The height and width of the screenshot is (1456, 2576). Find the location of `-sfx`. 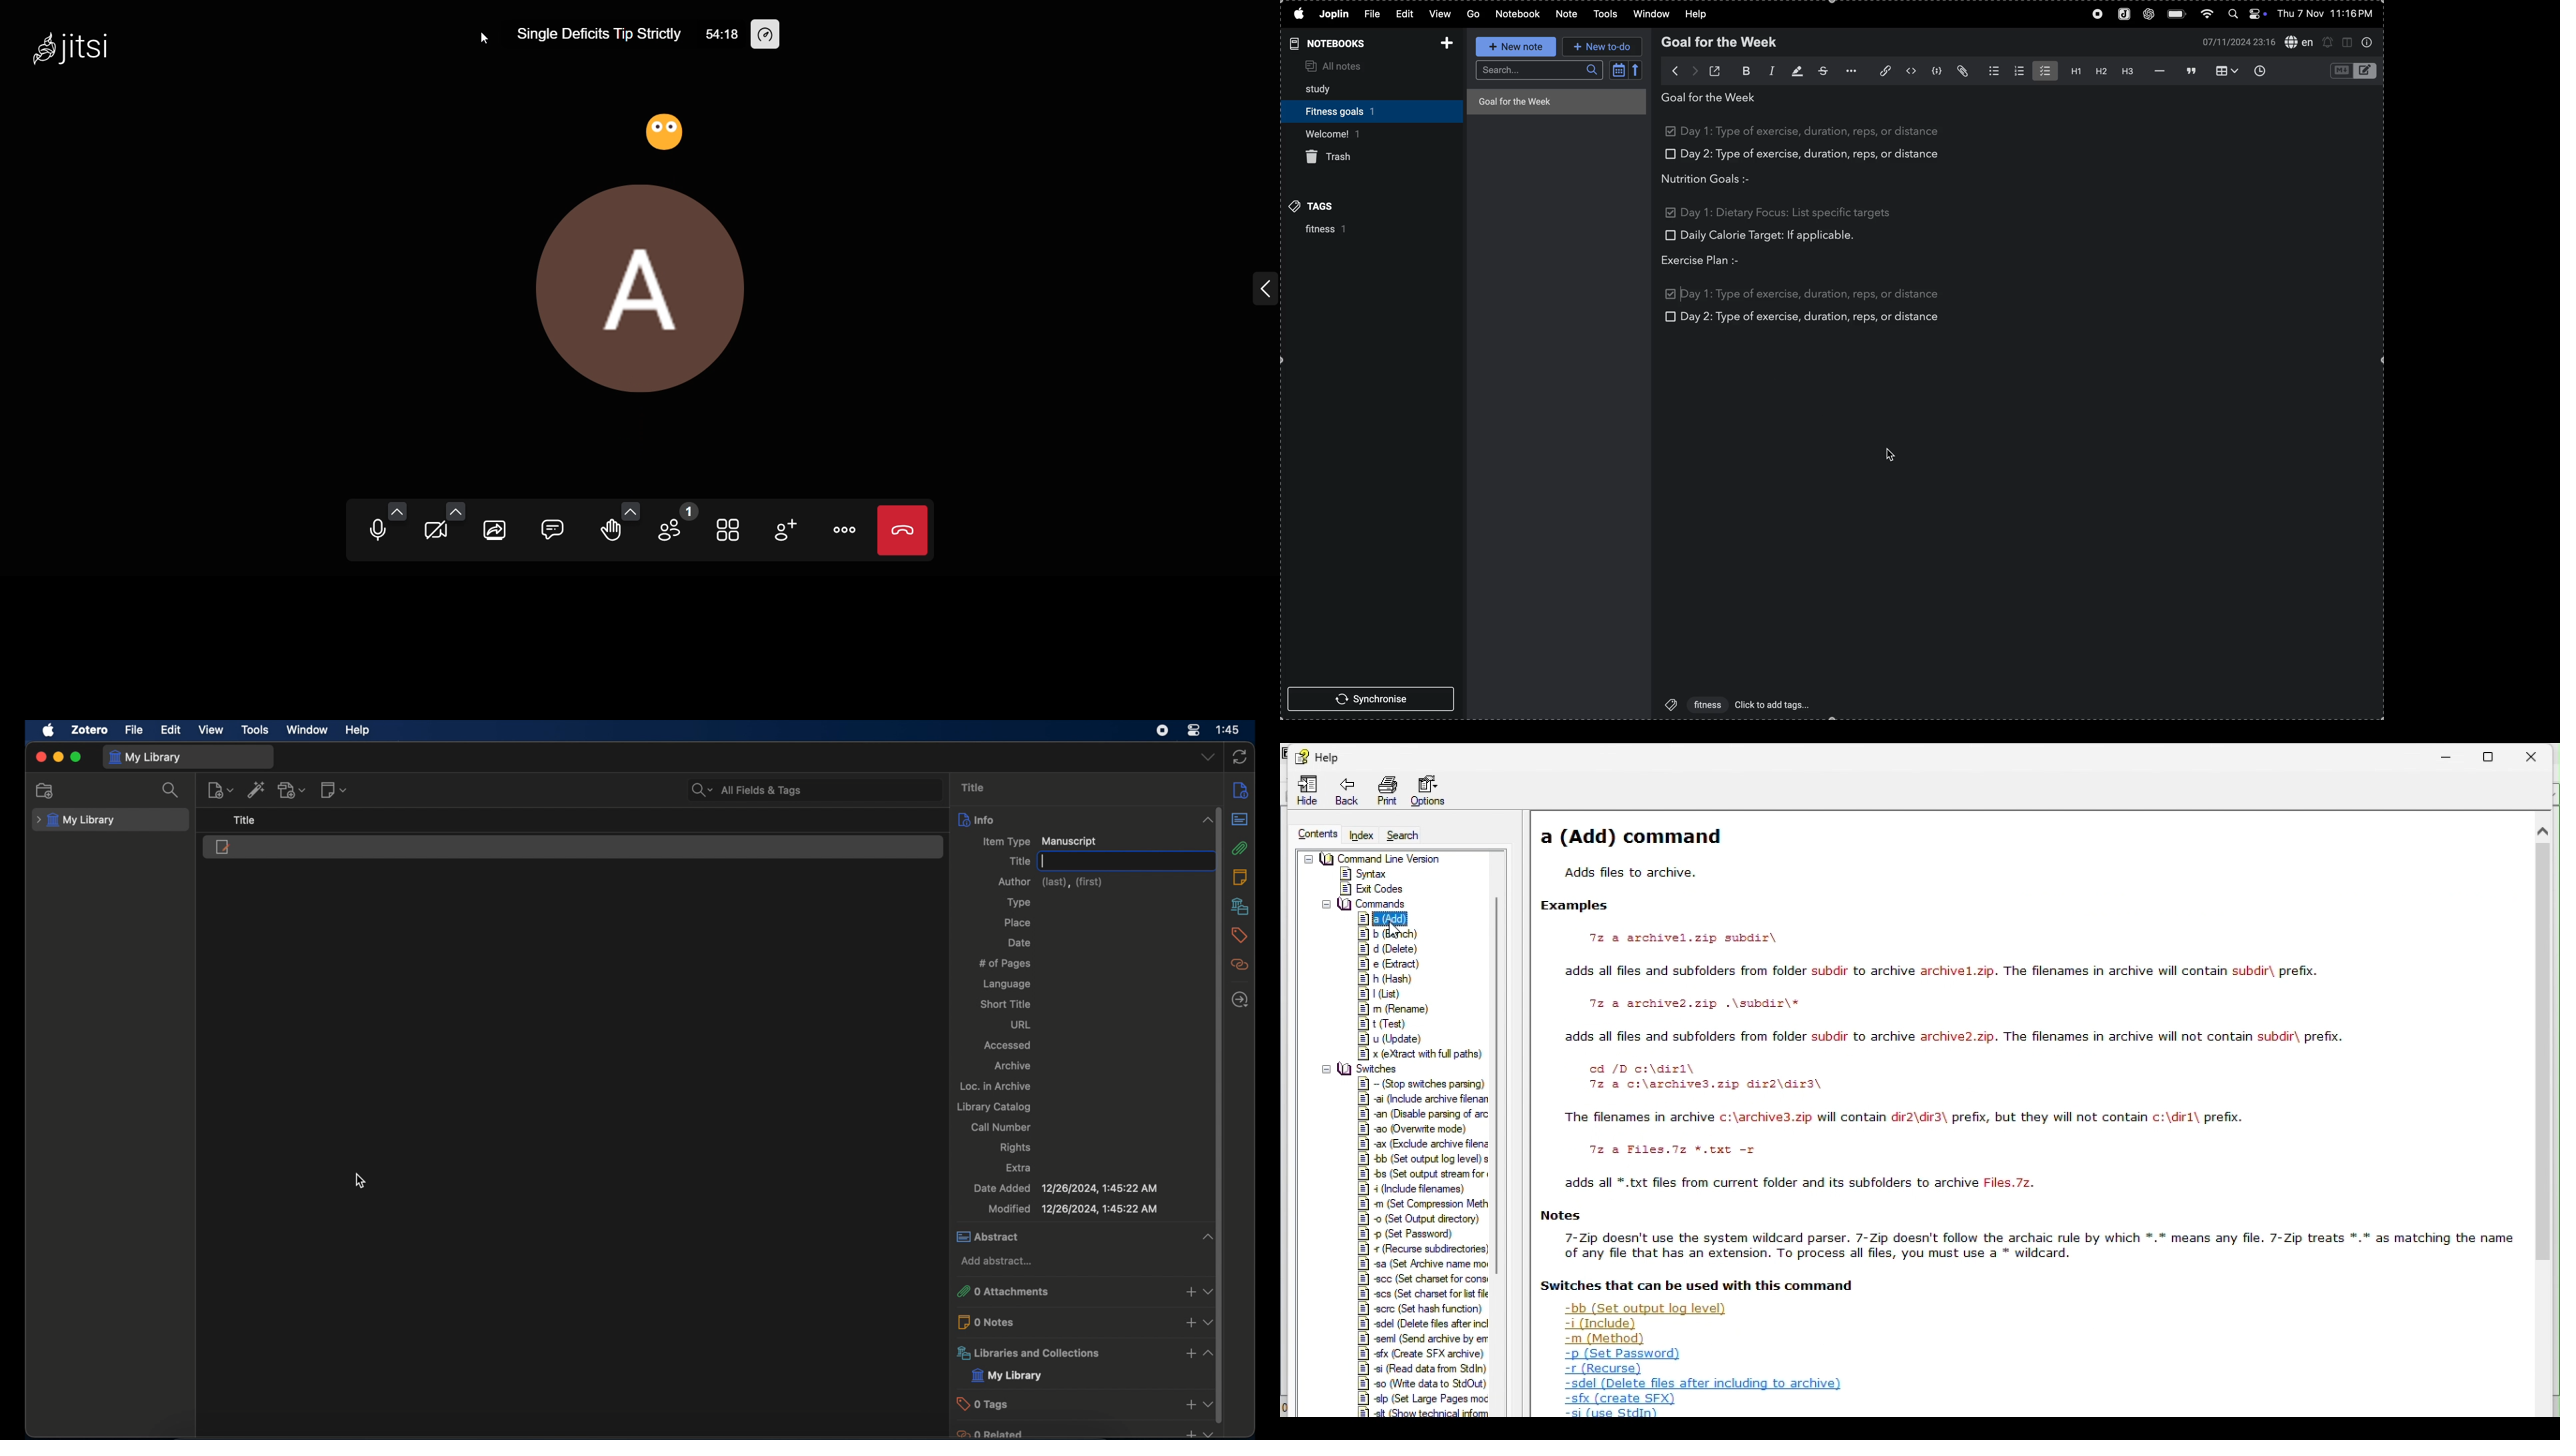

-sfx is located at coordinates (1423, 1353).